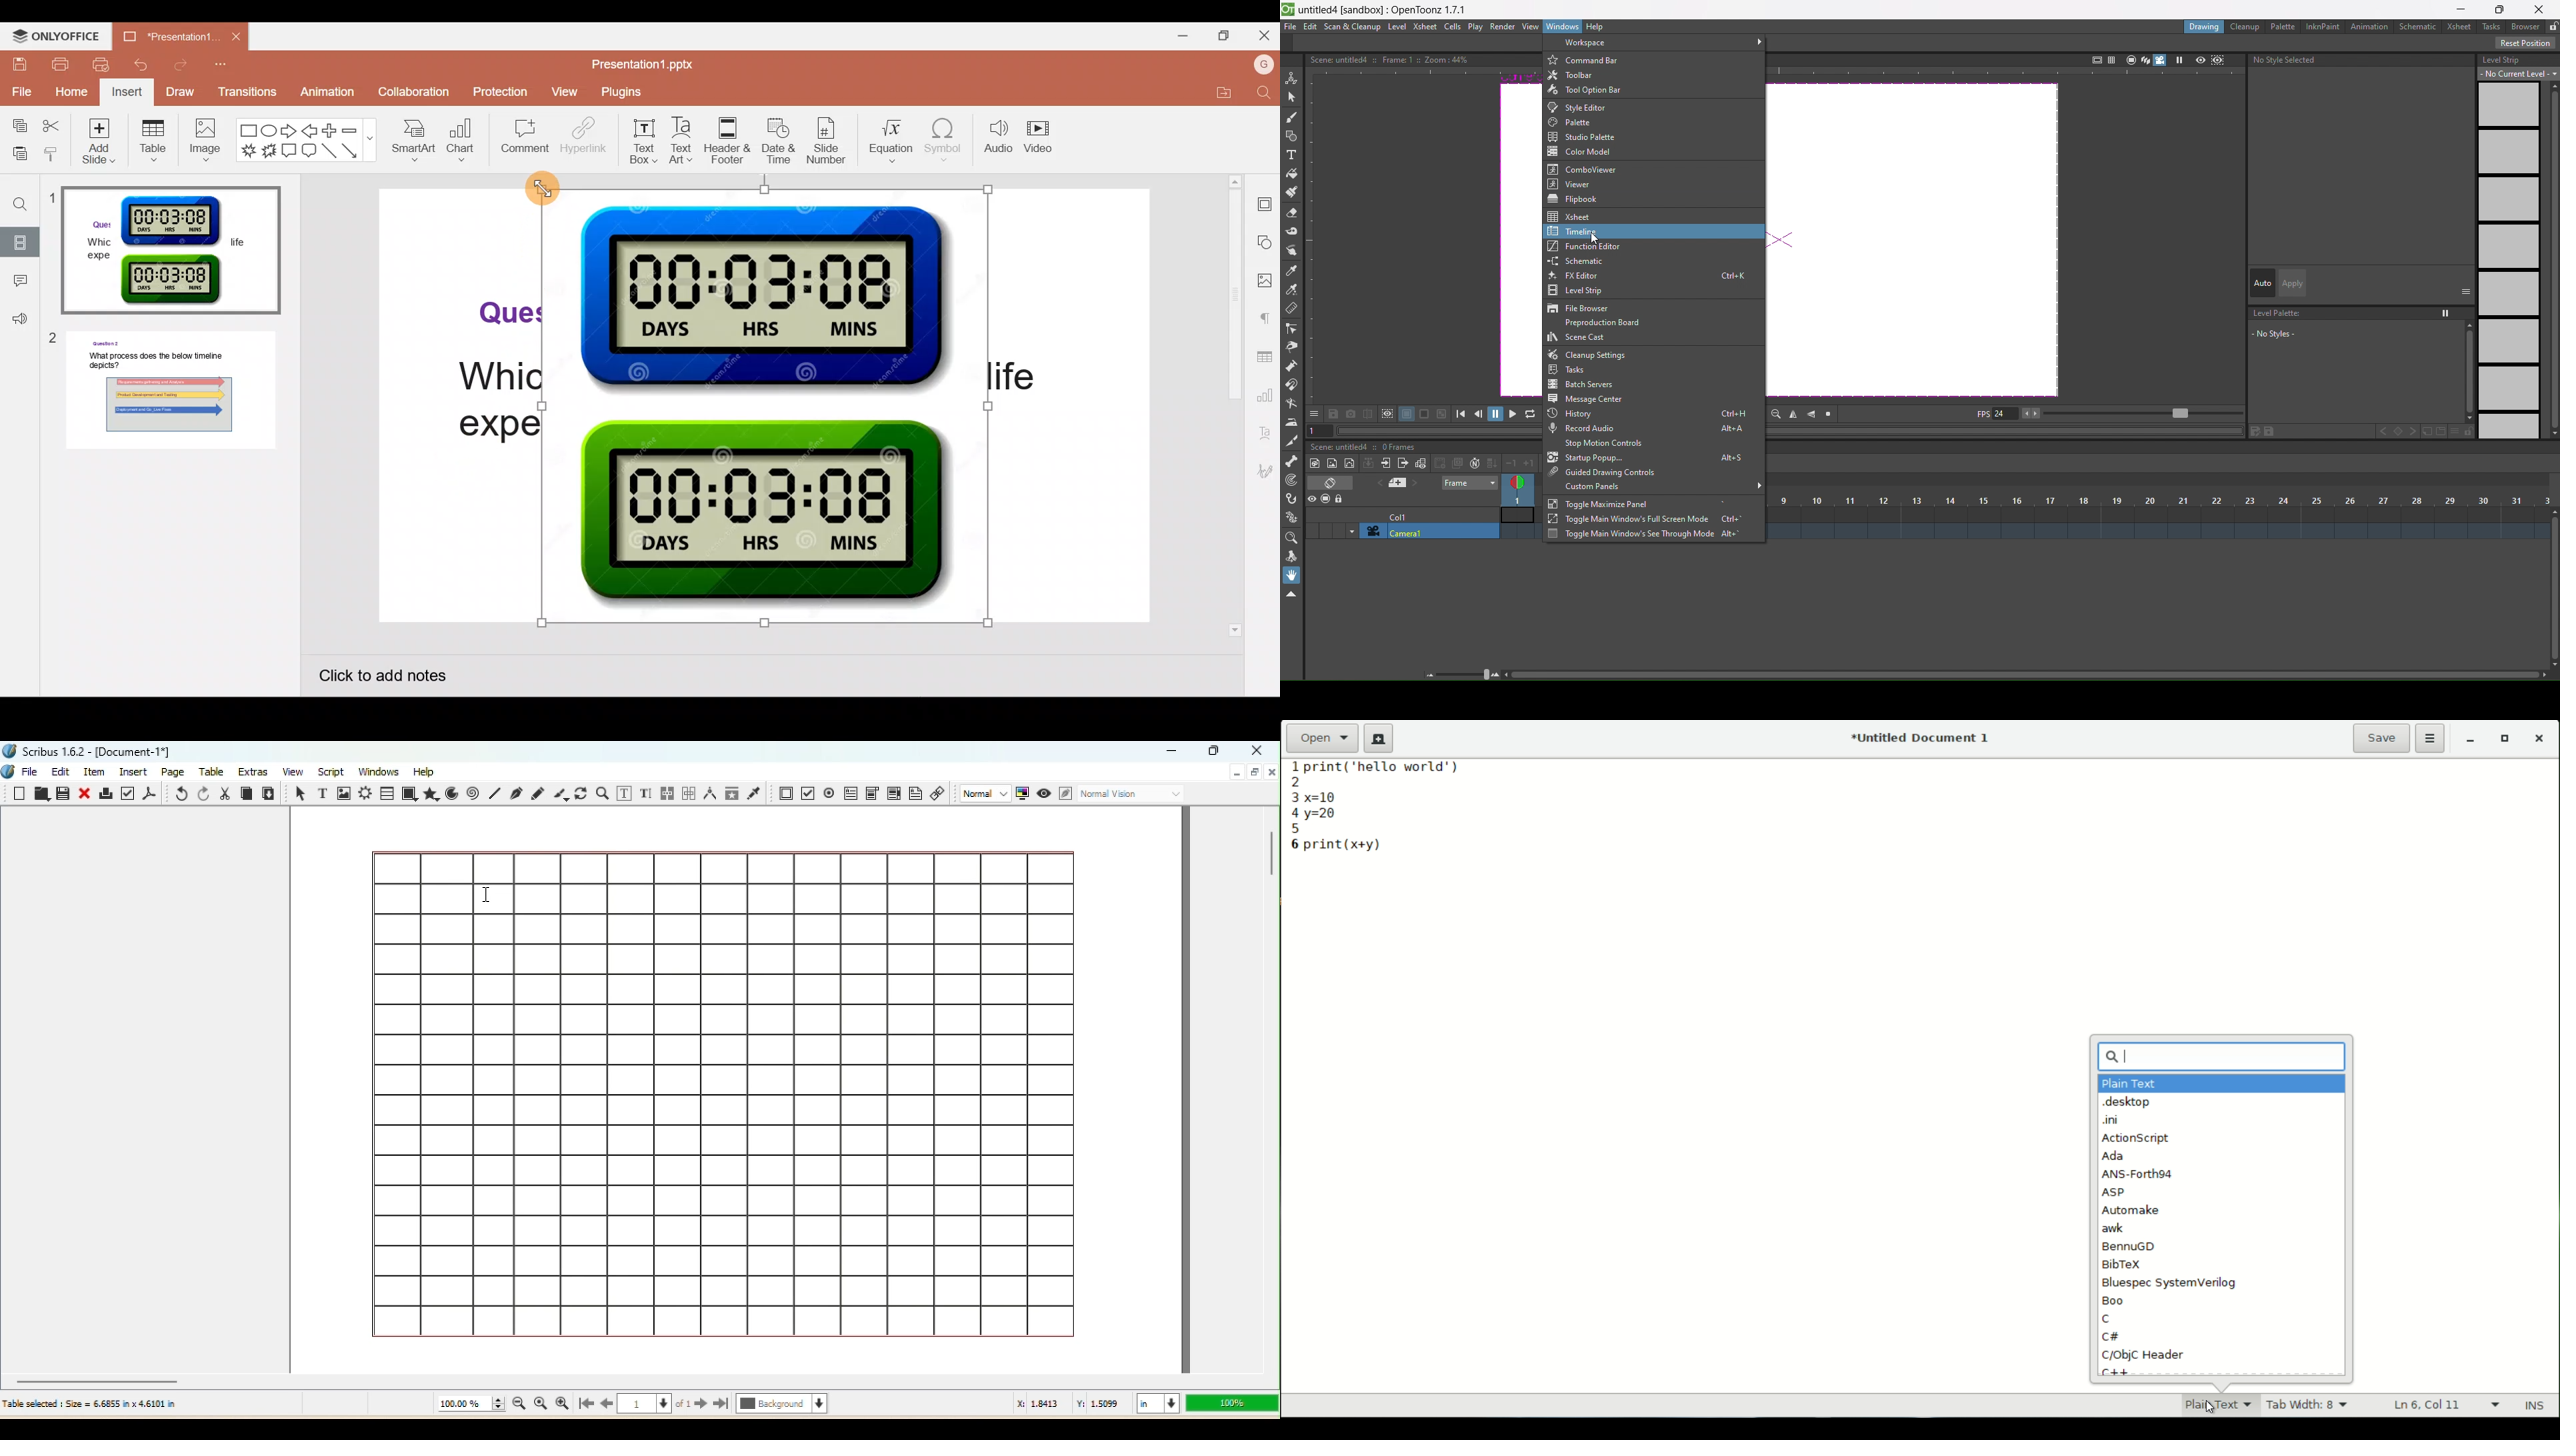 Image resolution: width=2576 pixels, height=1456 pixels. What do you see at coordinates (98, 772) in the screenshot?
I see `Item` at bounding box center [98, 772].